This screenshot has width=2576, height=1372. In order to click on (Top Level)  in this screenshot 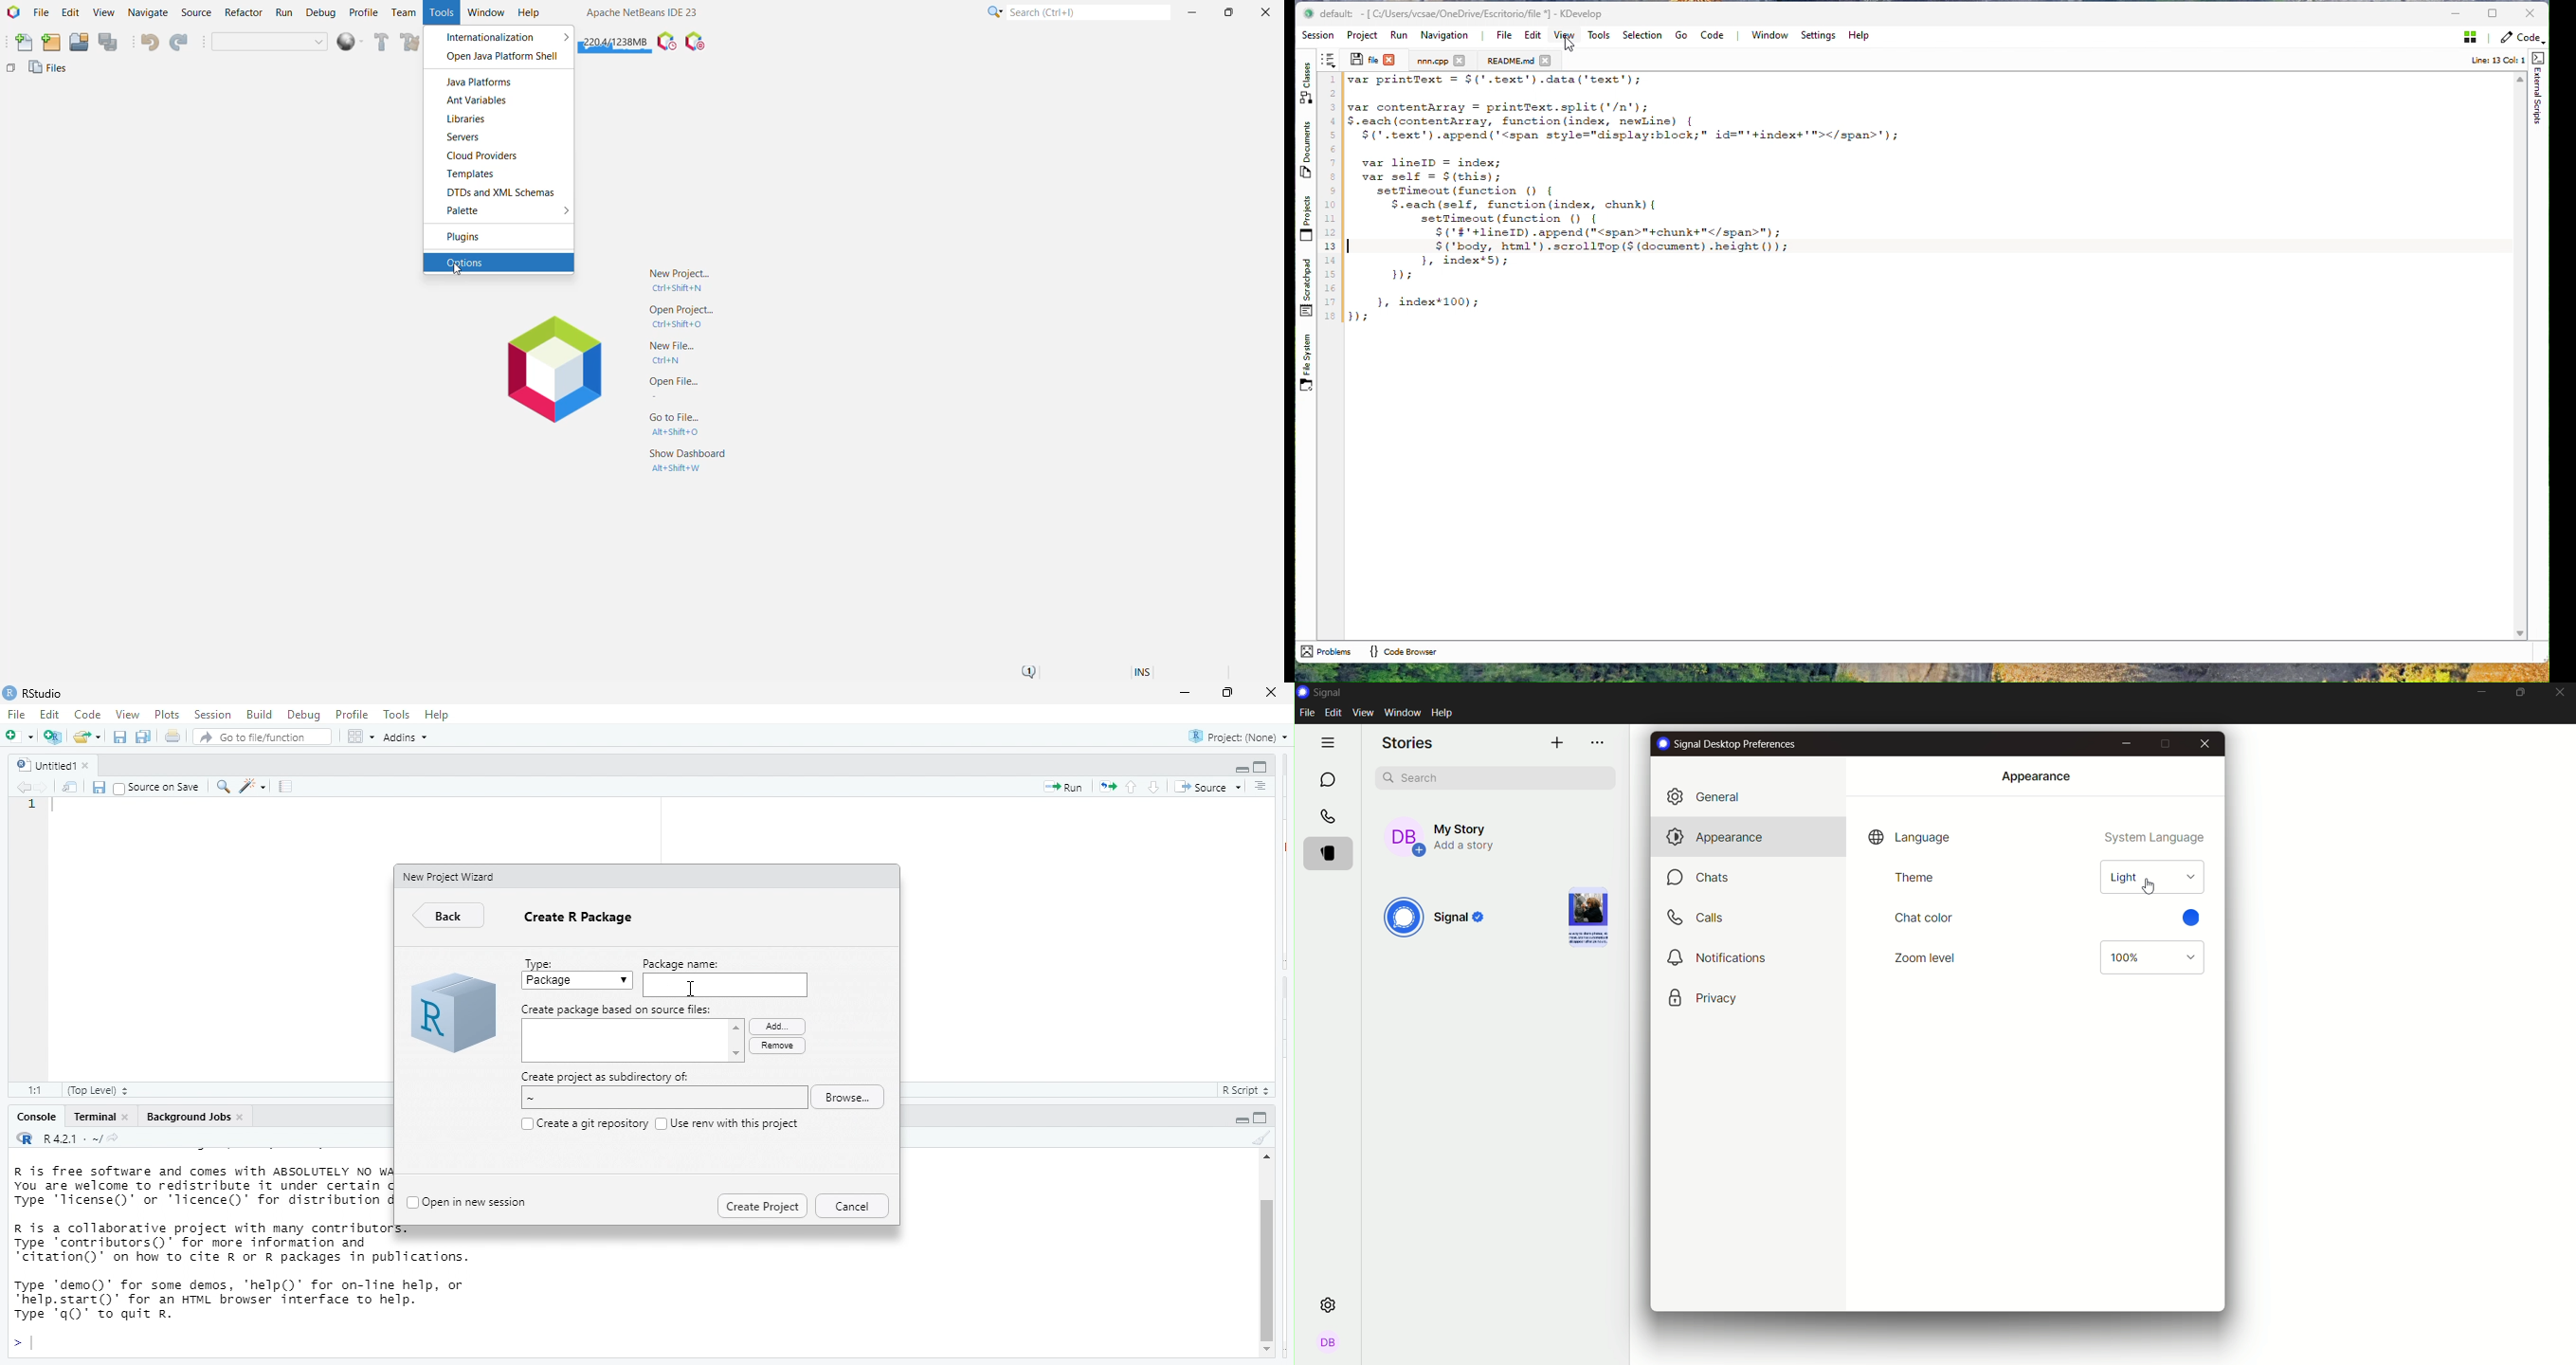, I will do `click(99, 1091)`.